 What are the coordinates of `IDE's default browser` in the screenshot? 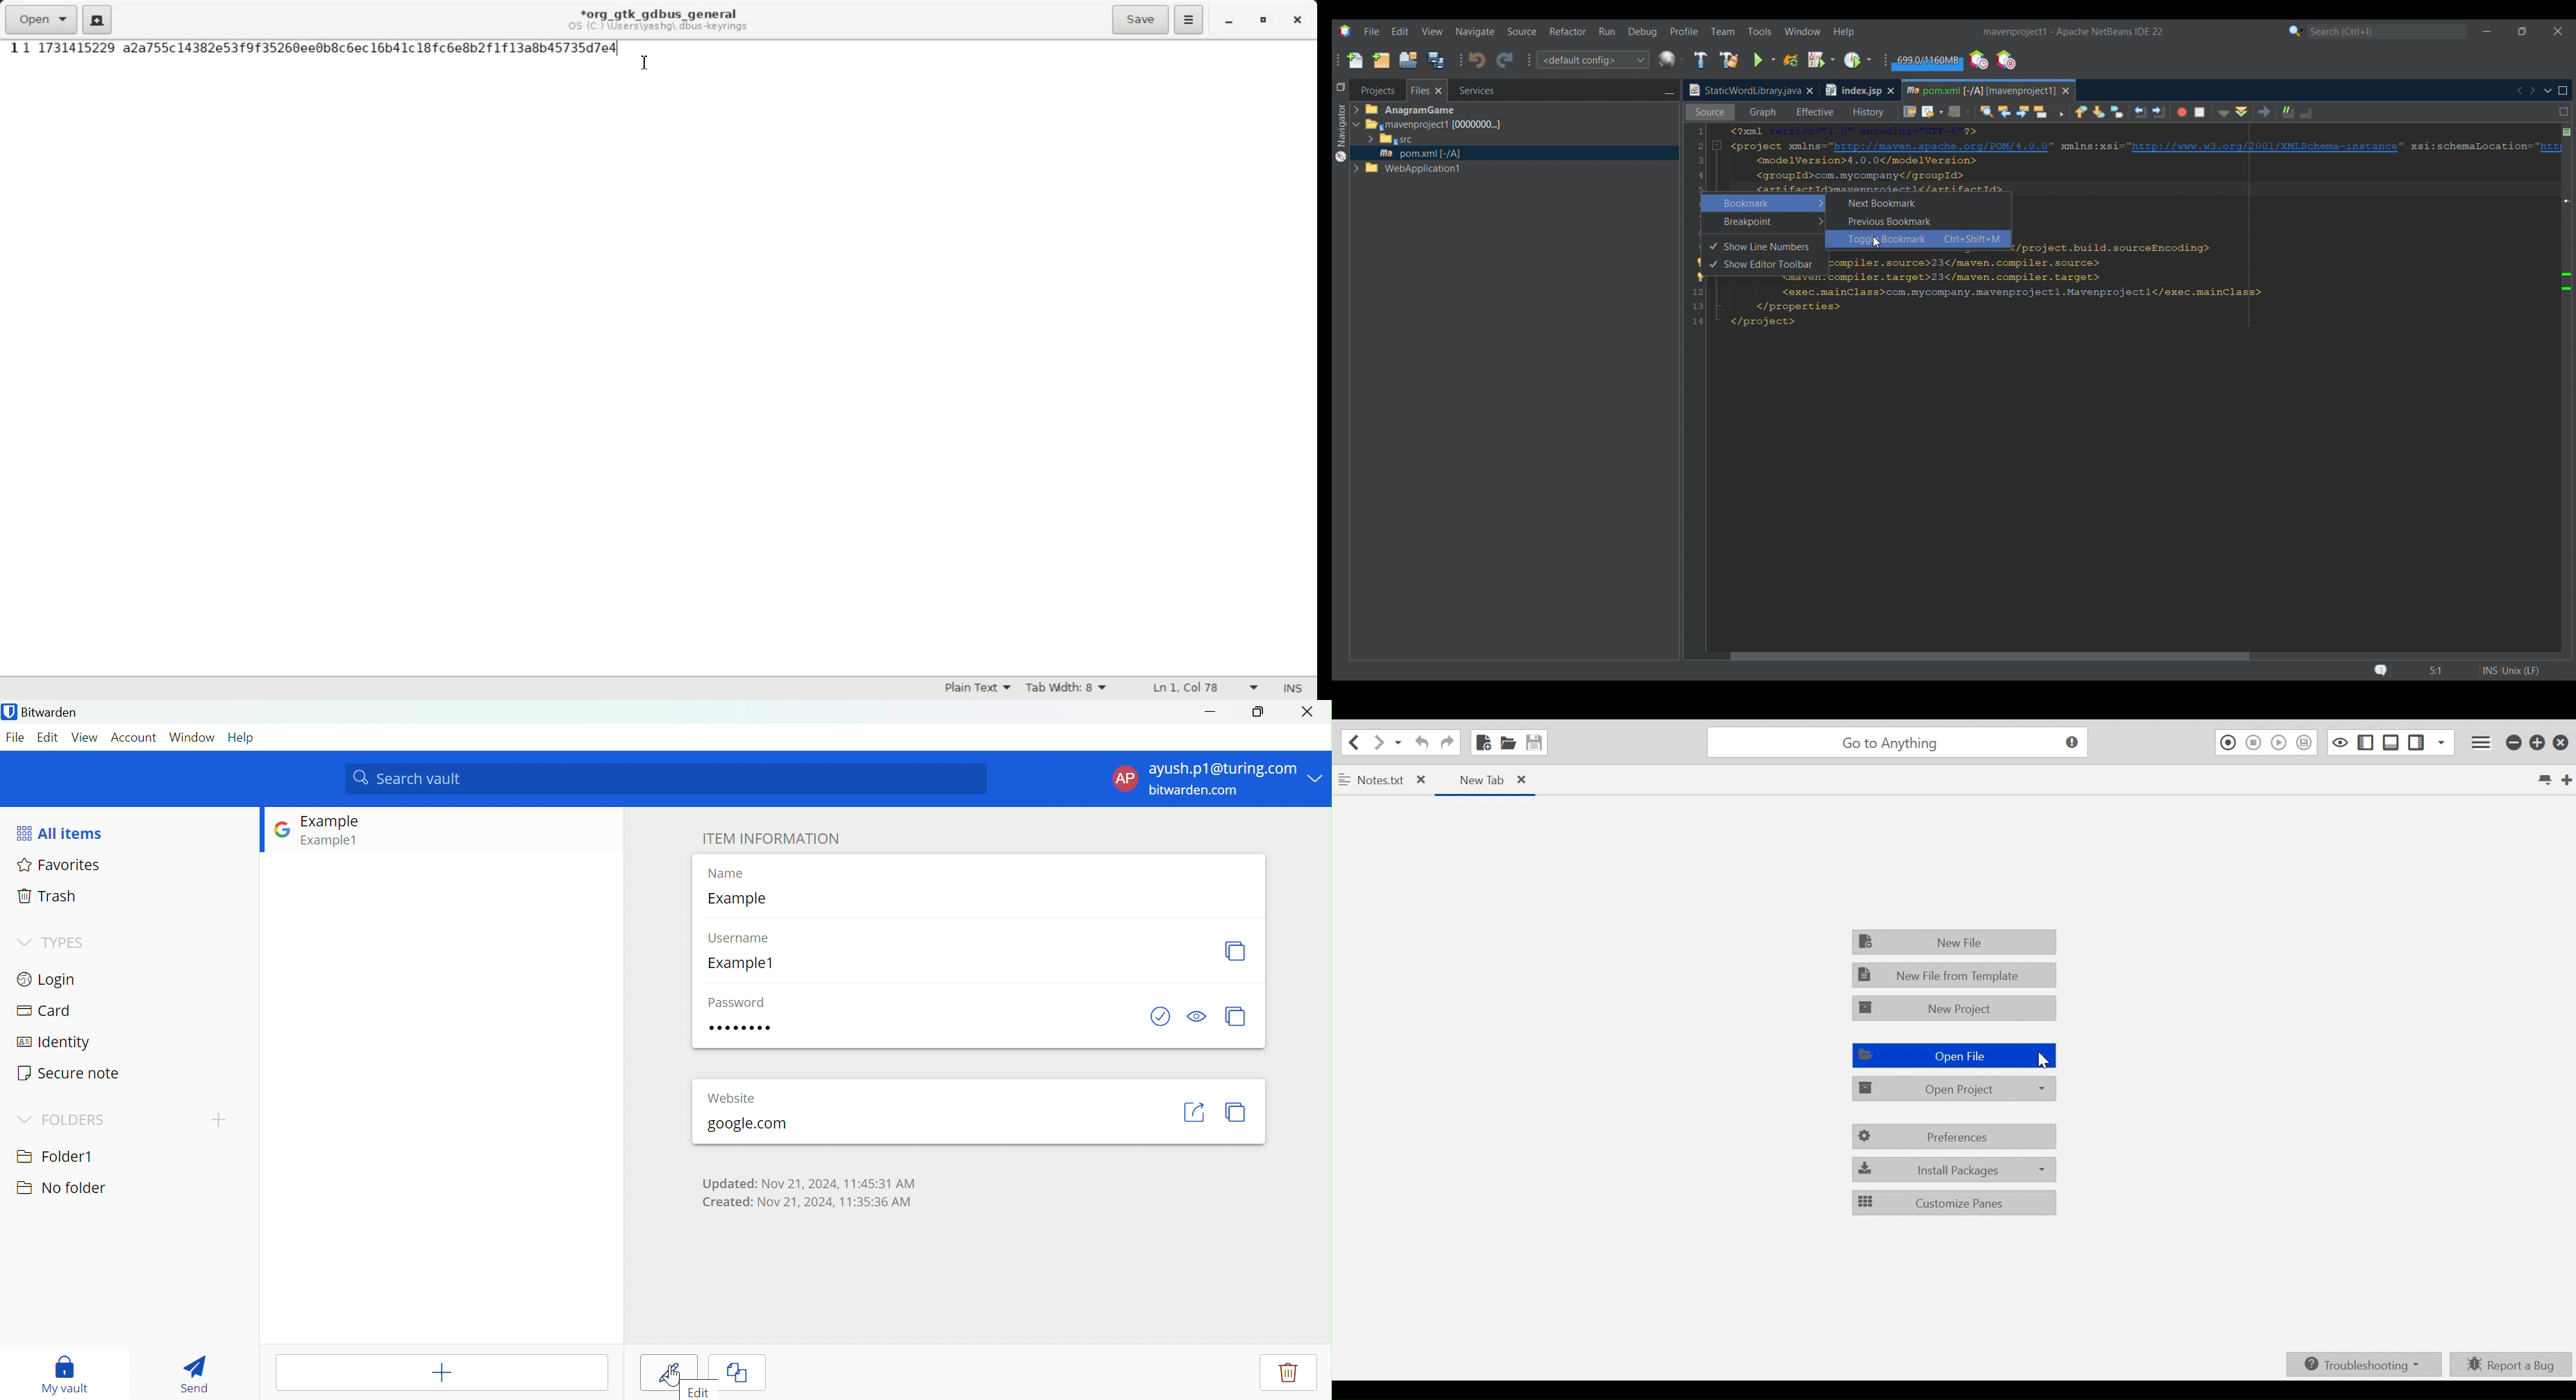 It's located at (1671, 60).